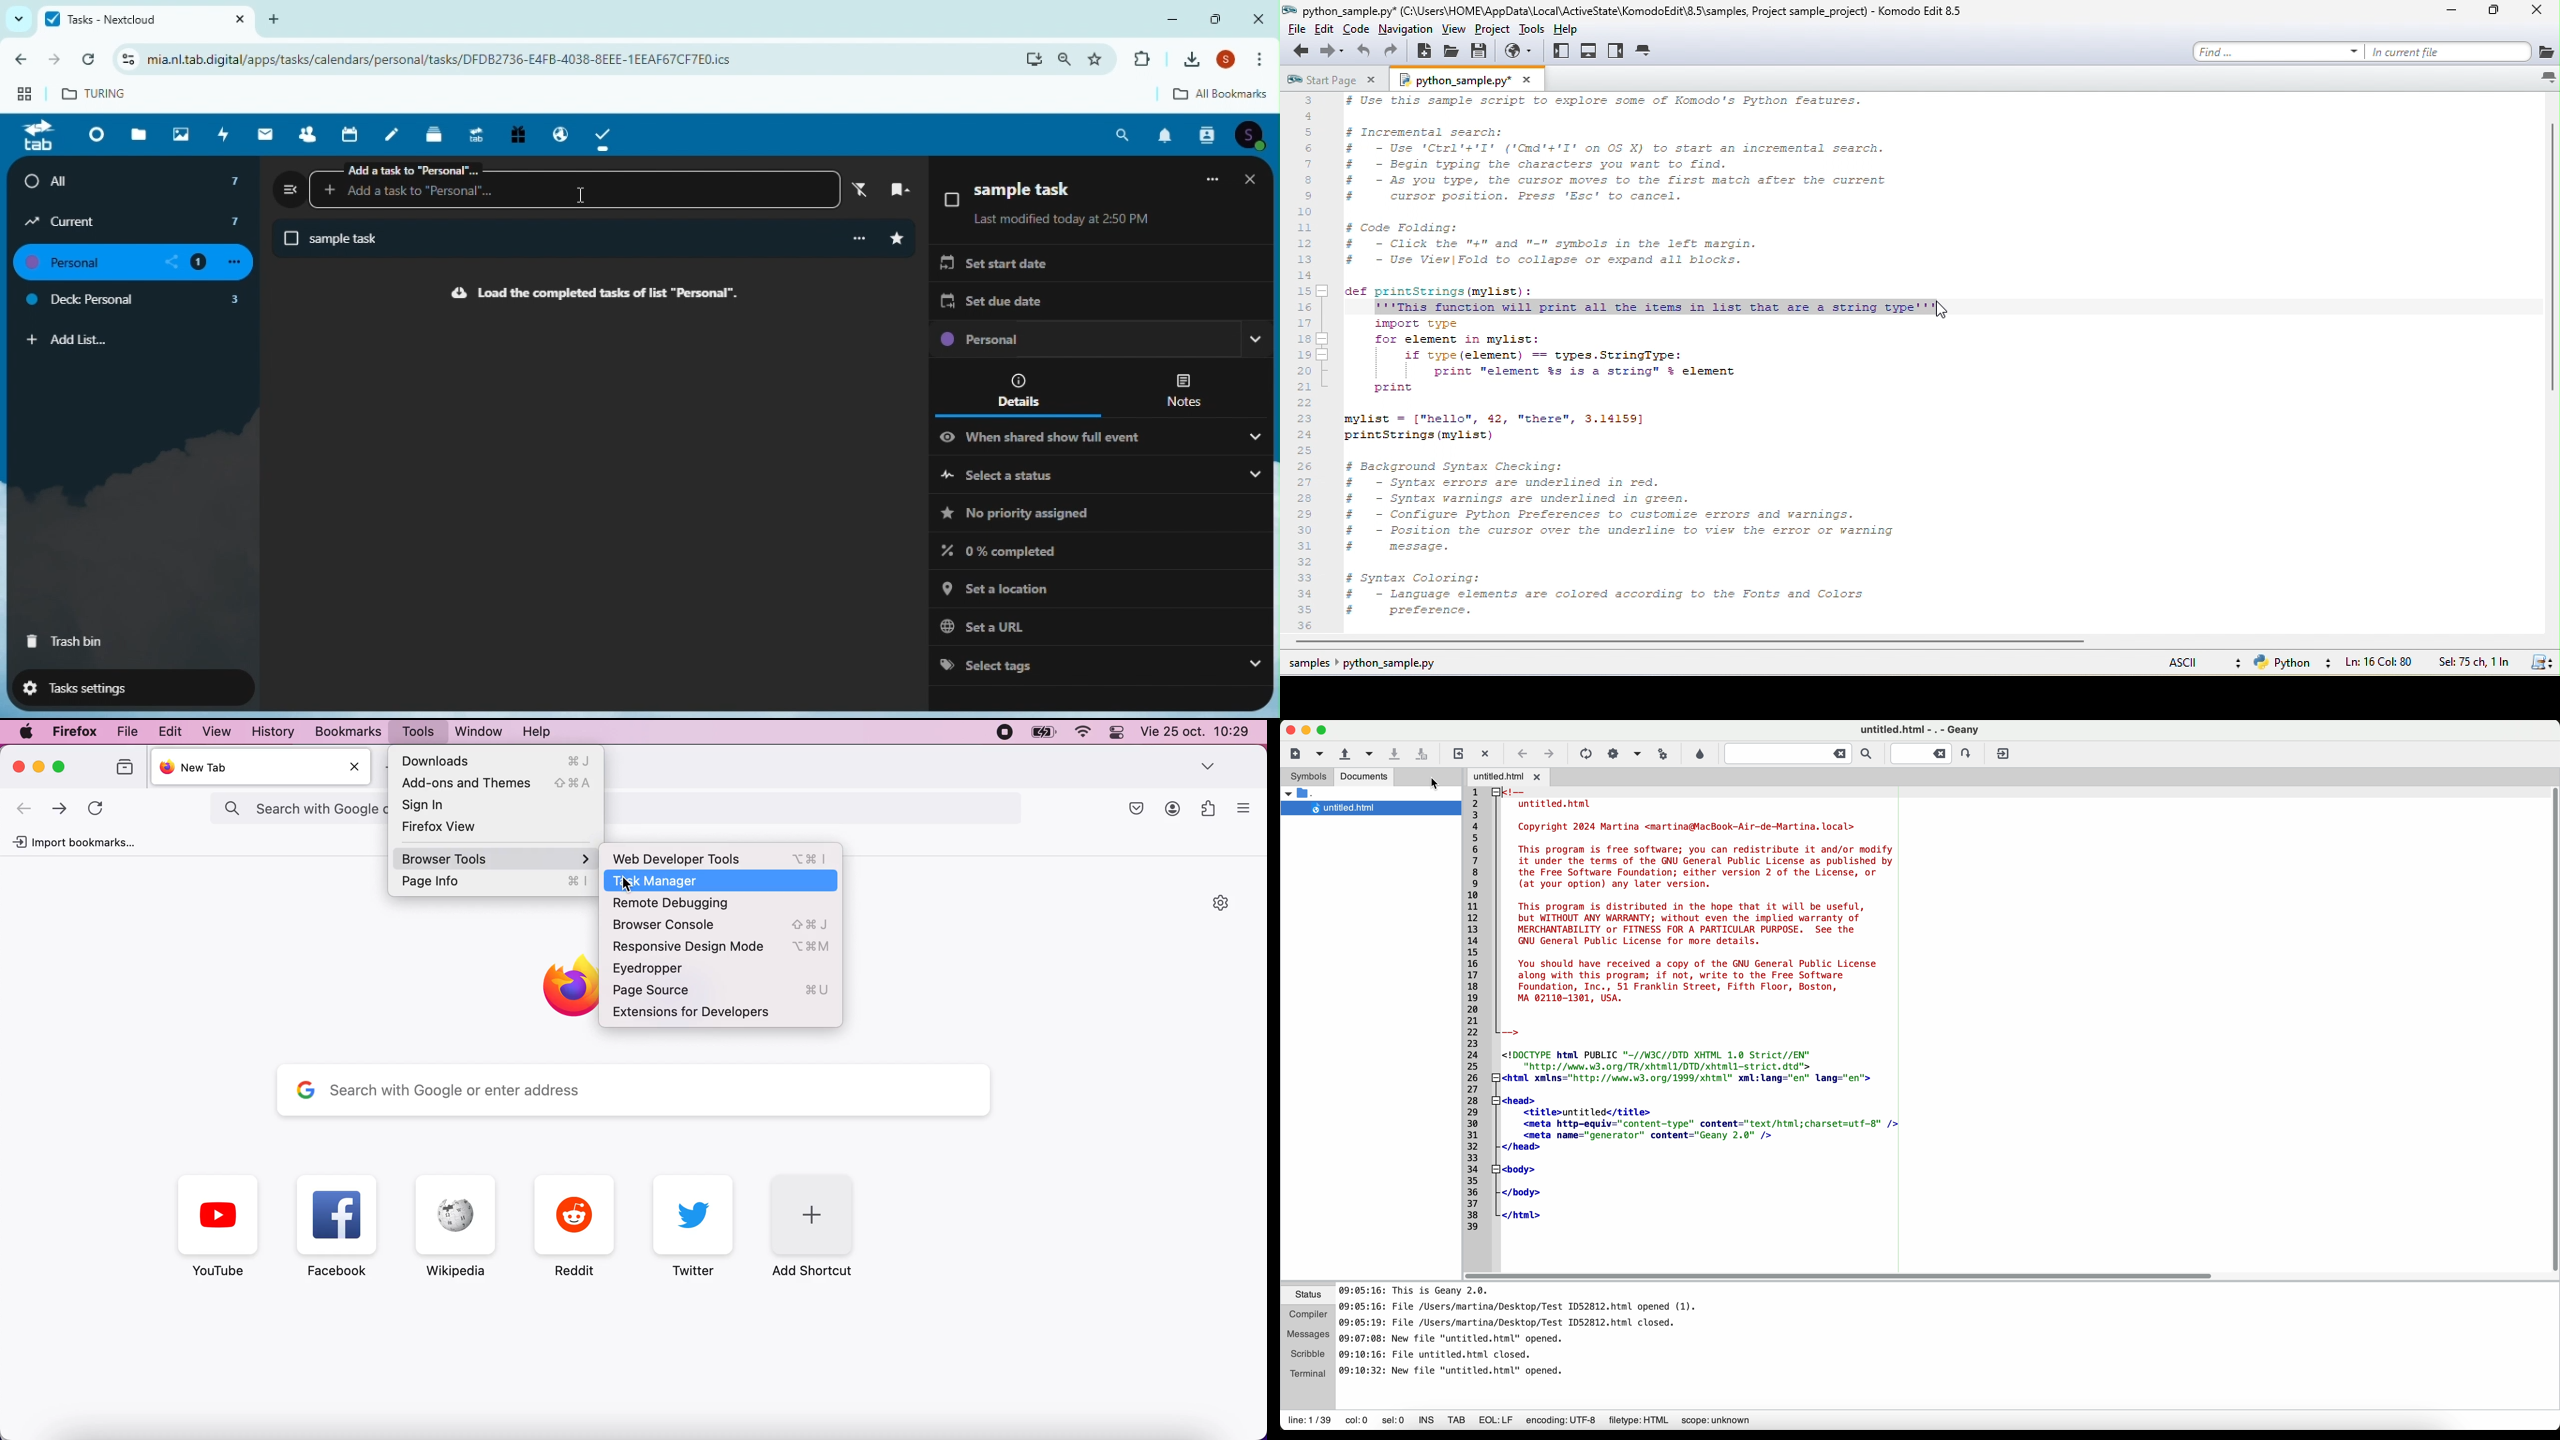 This screenshot has width=2576, height=1456. Describe the element at coordinates (224, 134) in the screenshot. I see `Activity` at that location.